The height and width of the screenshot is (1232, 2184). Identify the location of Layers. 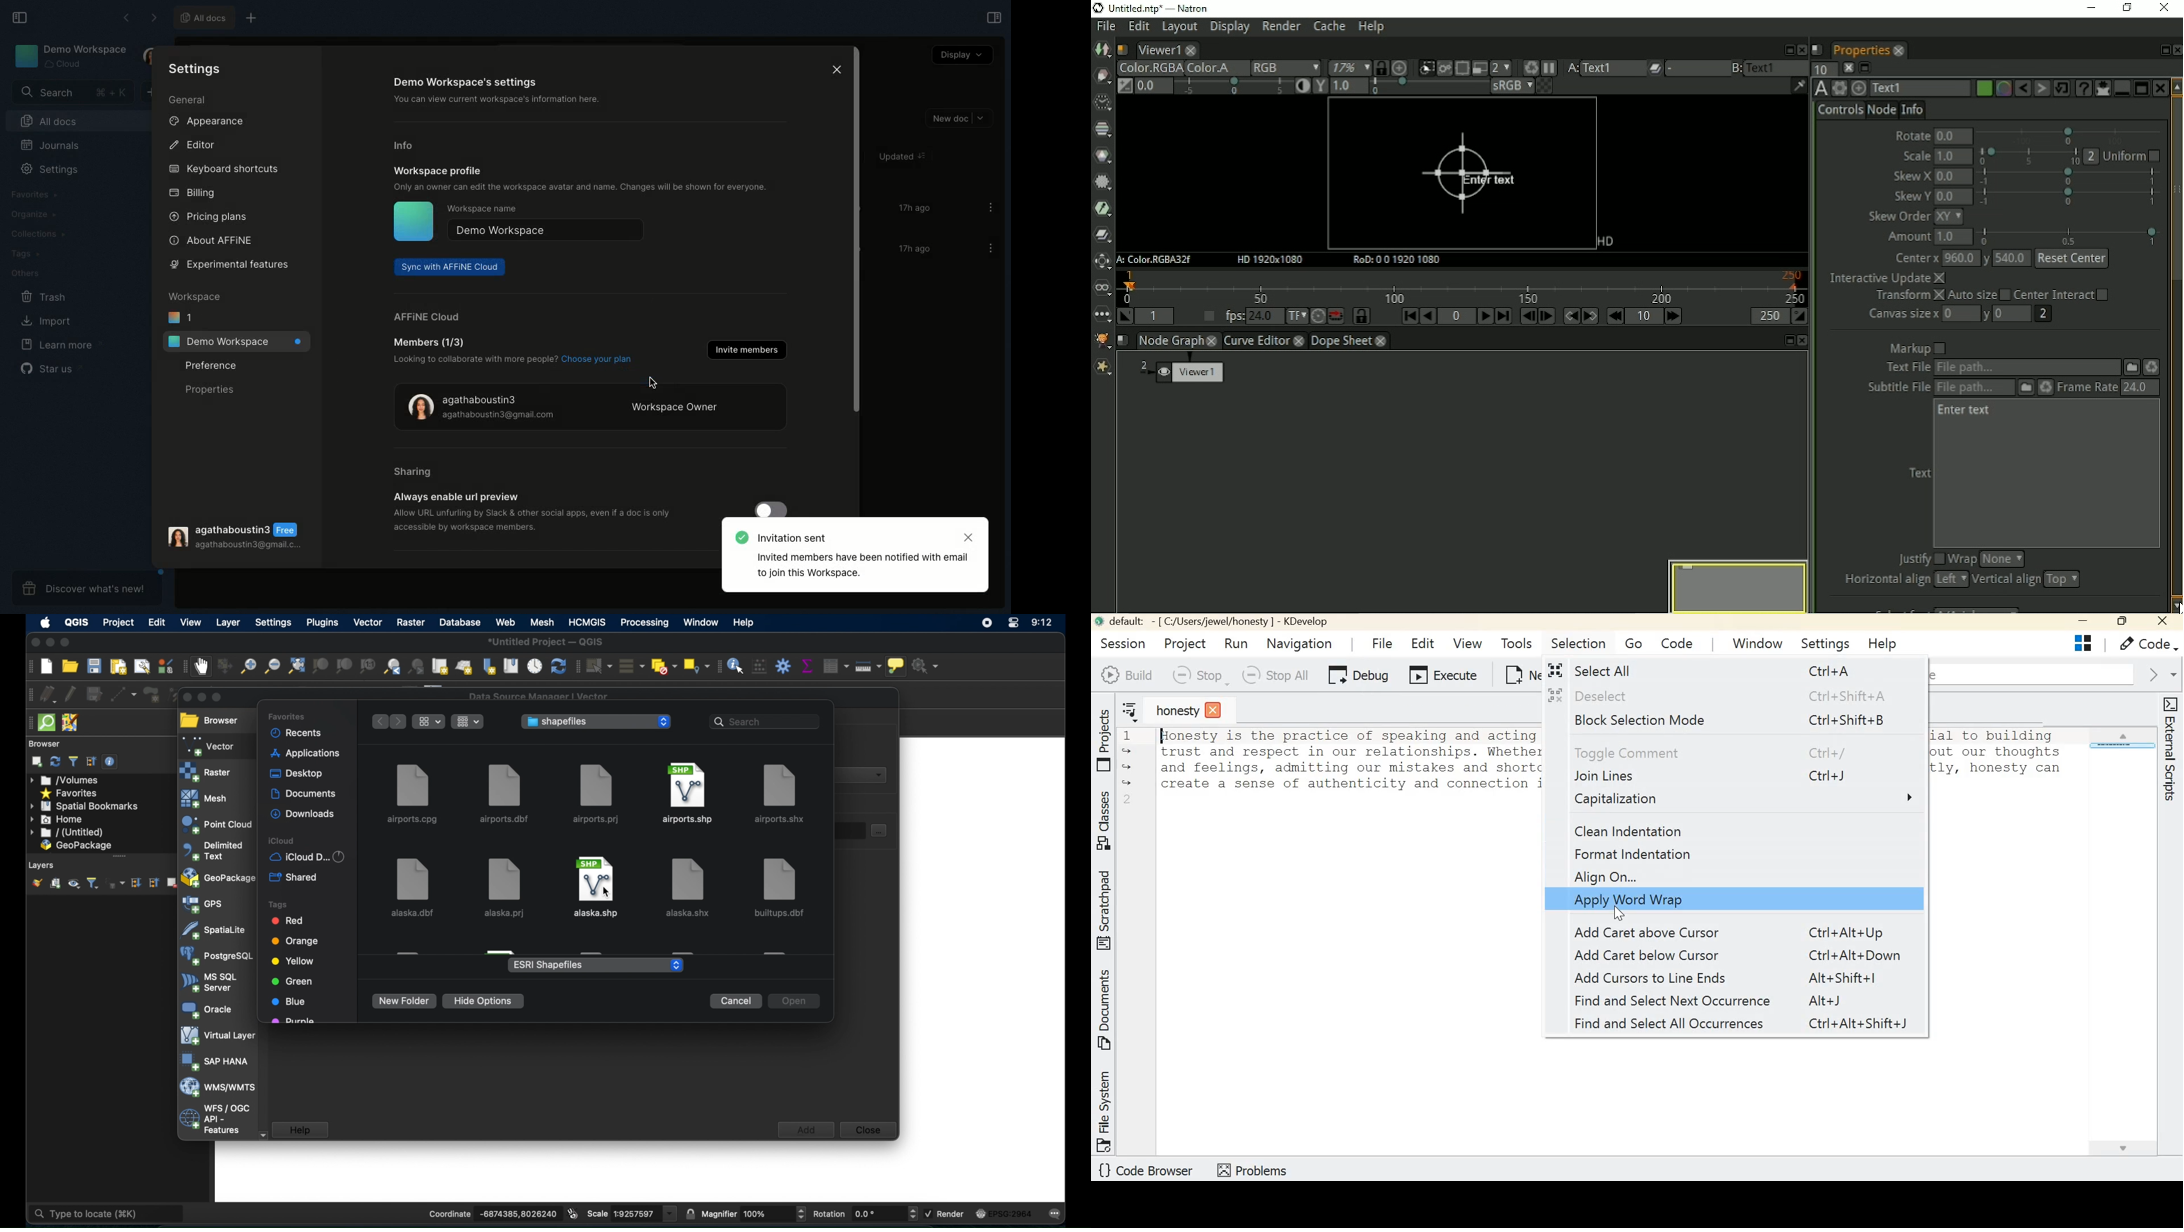
(39, 865).